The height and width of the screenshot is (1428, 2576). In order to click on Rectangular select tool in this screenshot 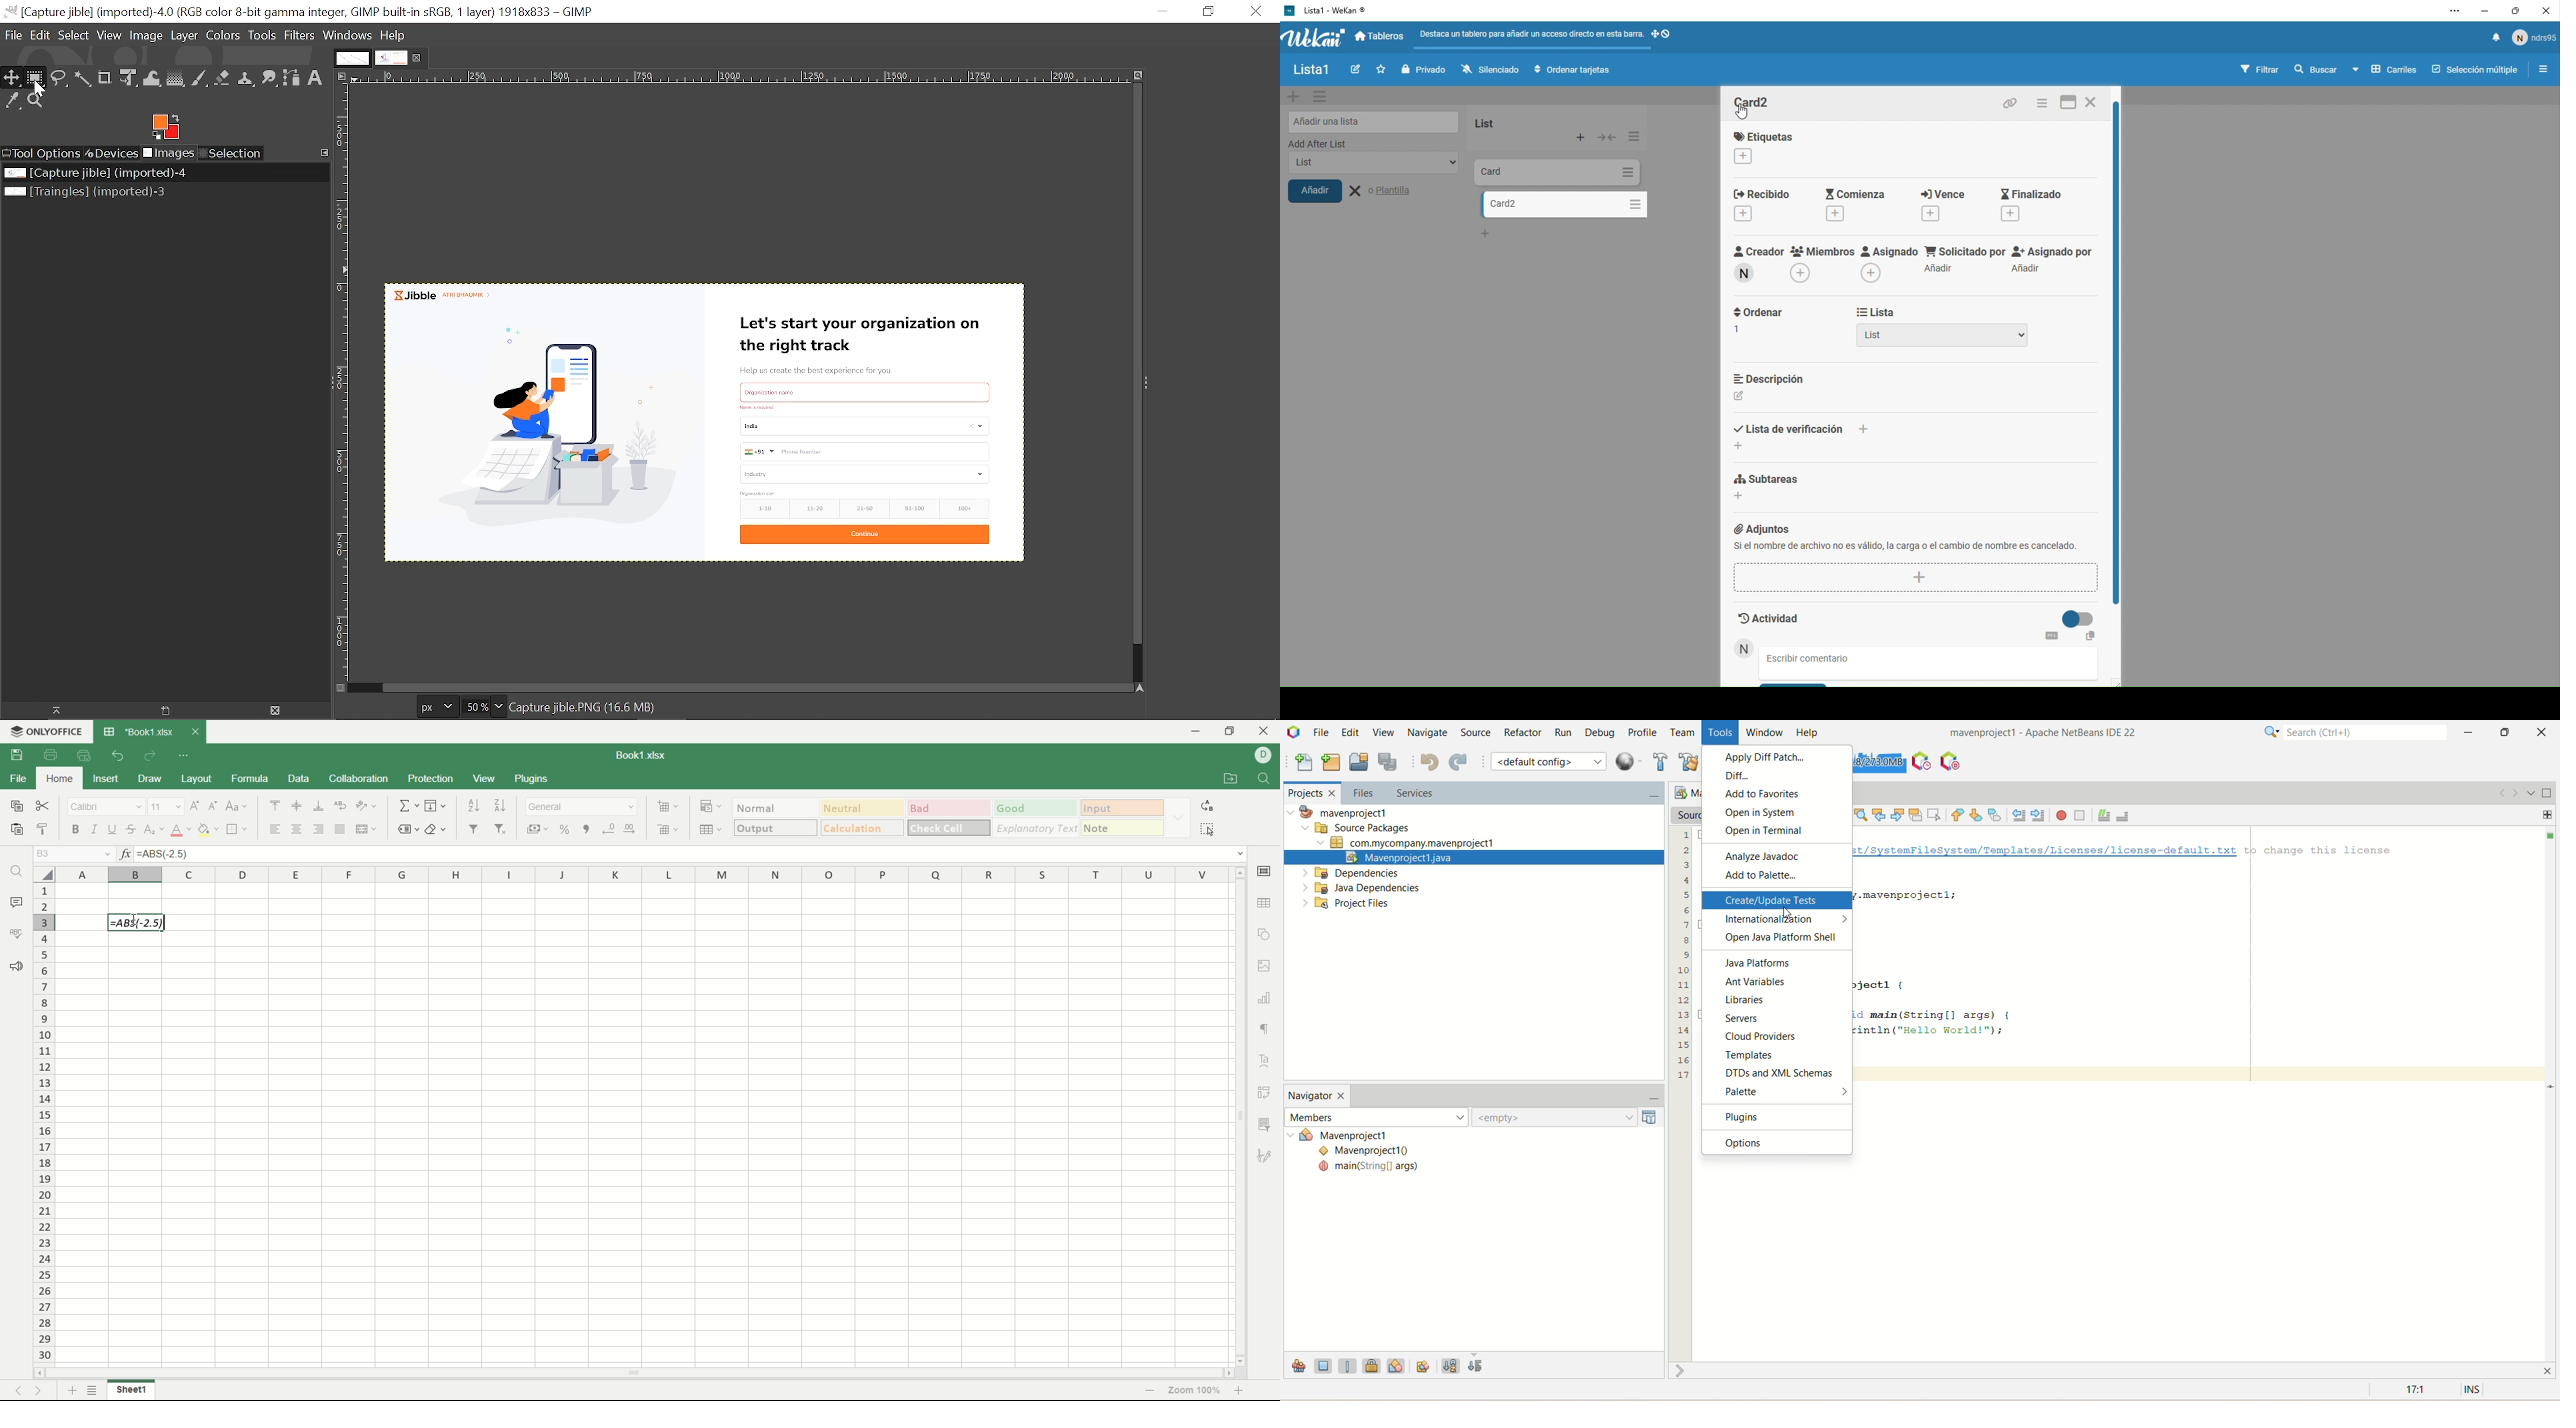, I will do `click(36, 79)`.